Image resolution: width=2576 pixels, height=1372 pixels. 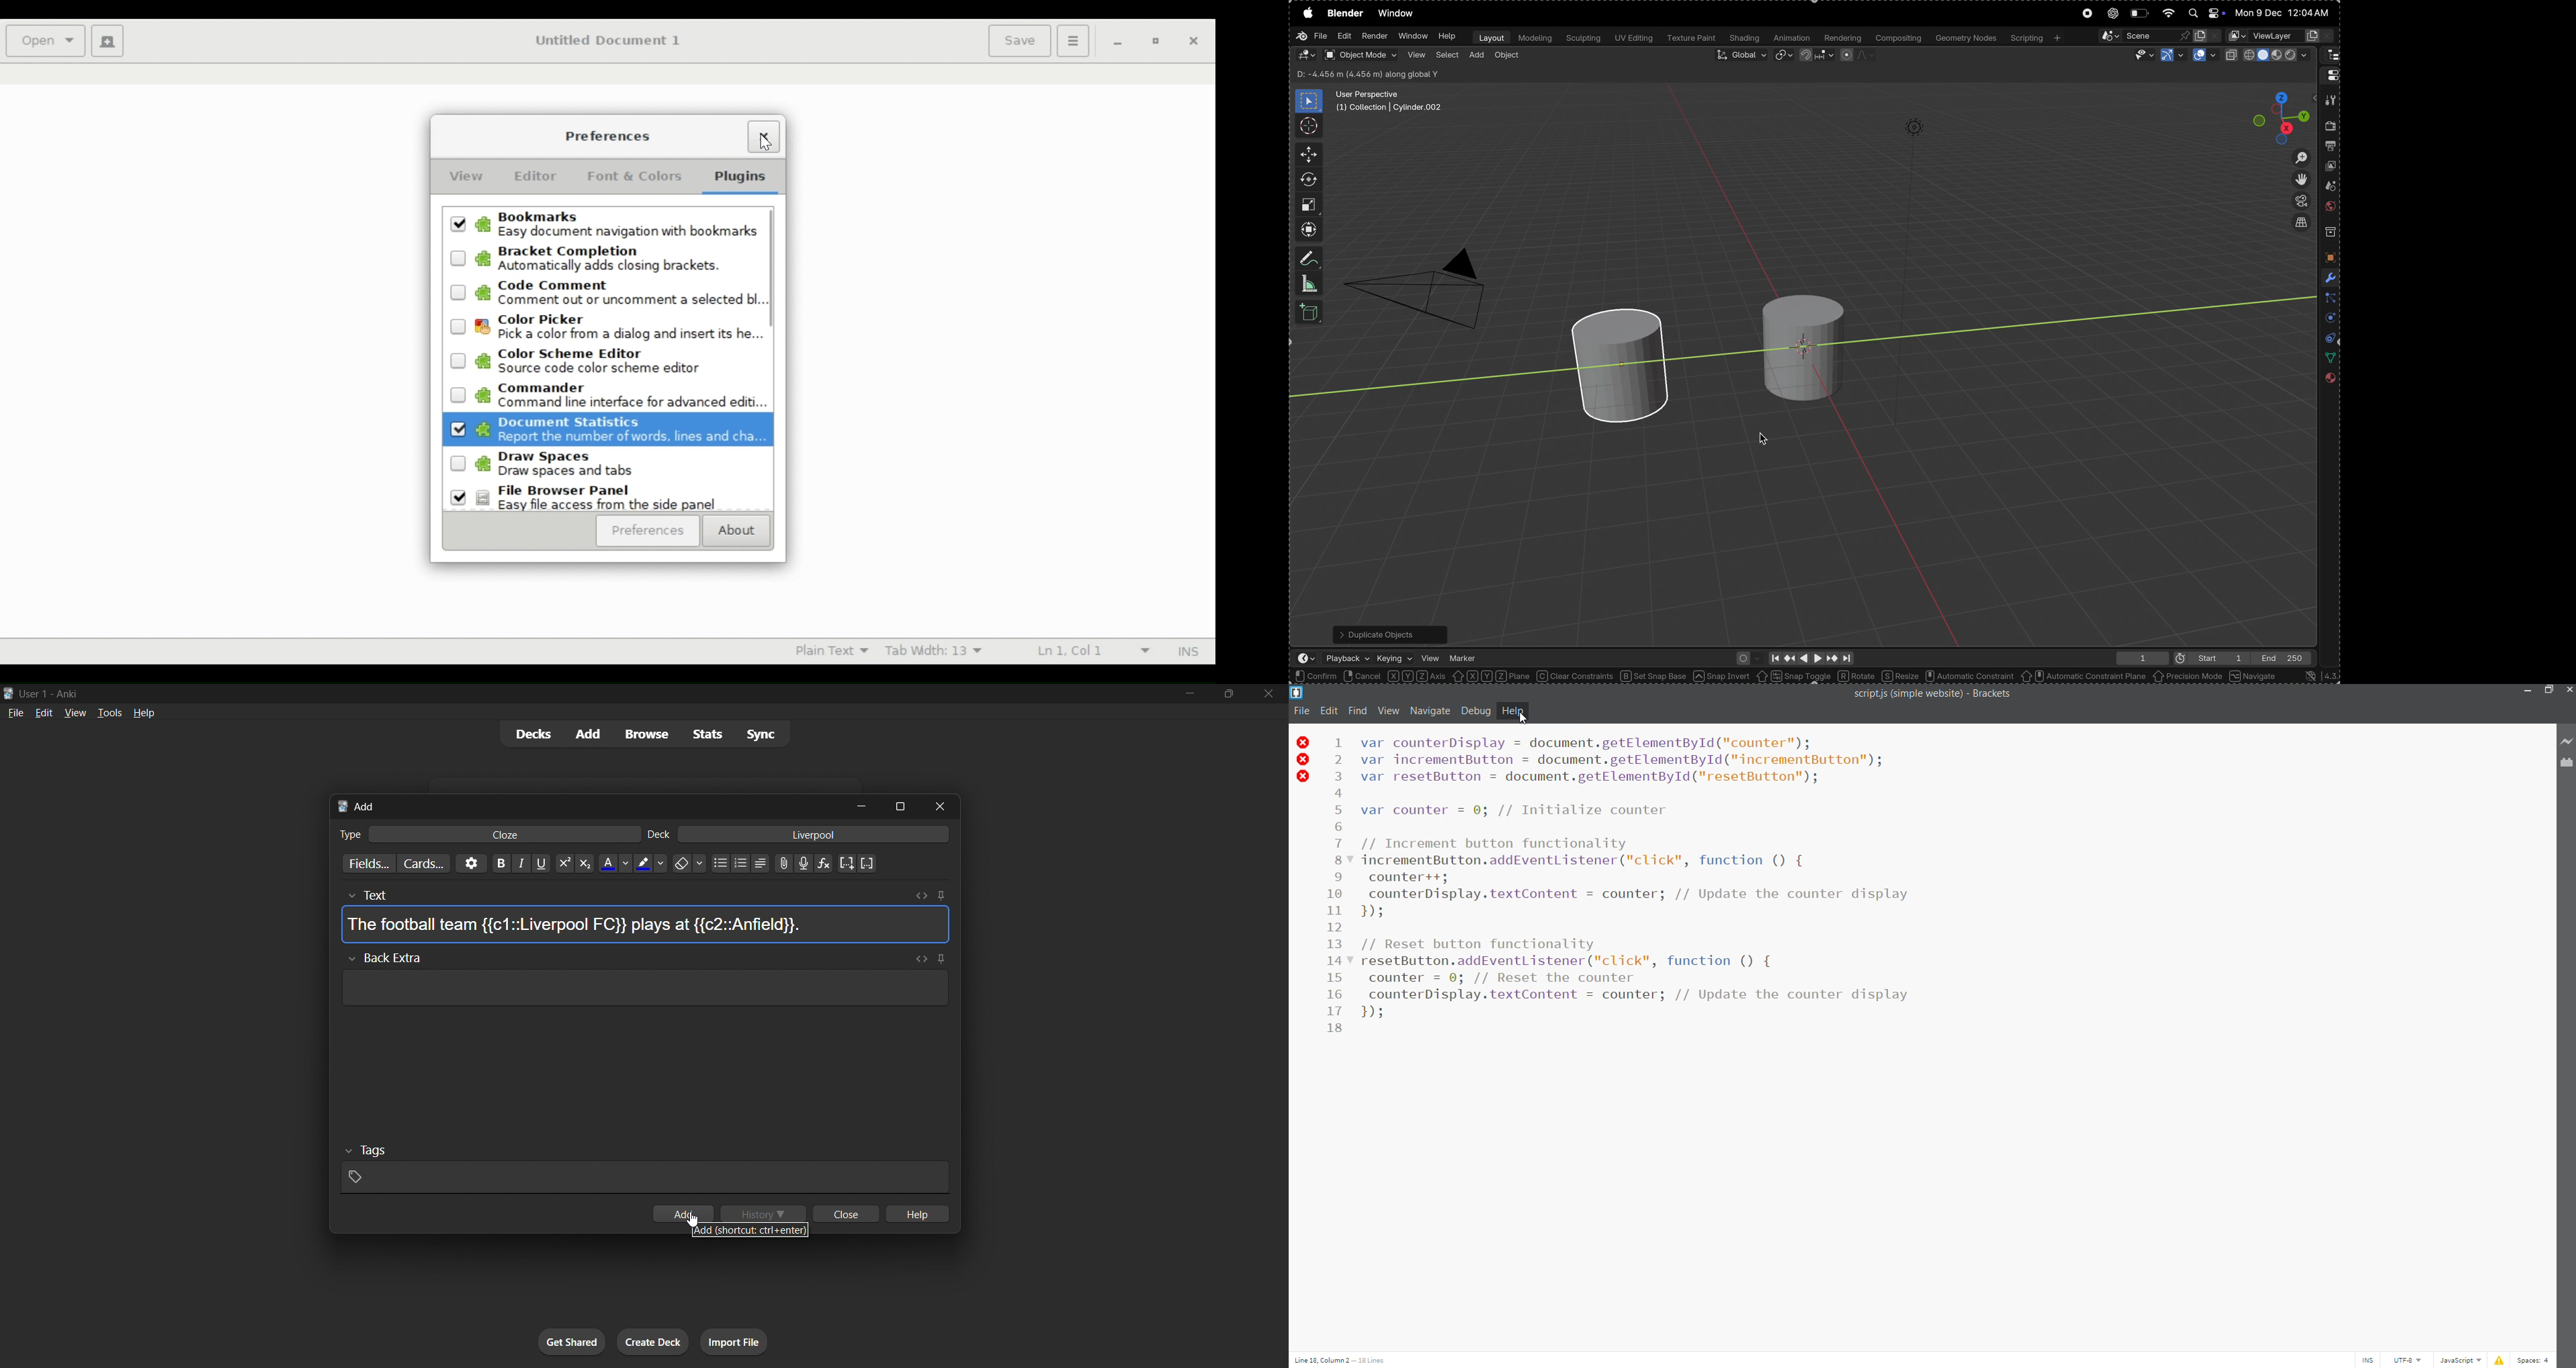 What do you see at coordinates (739, 534) in the screenshot?
I see `About` at bounding box center [739, 534].